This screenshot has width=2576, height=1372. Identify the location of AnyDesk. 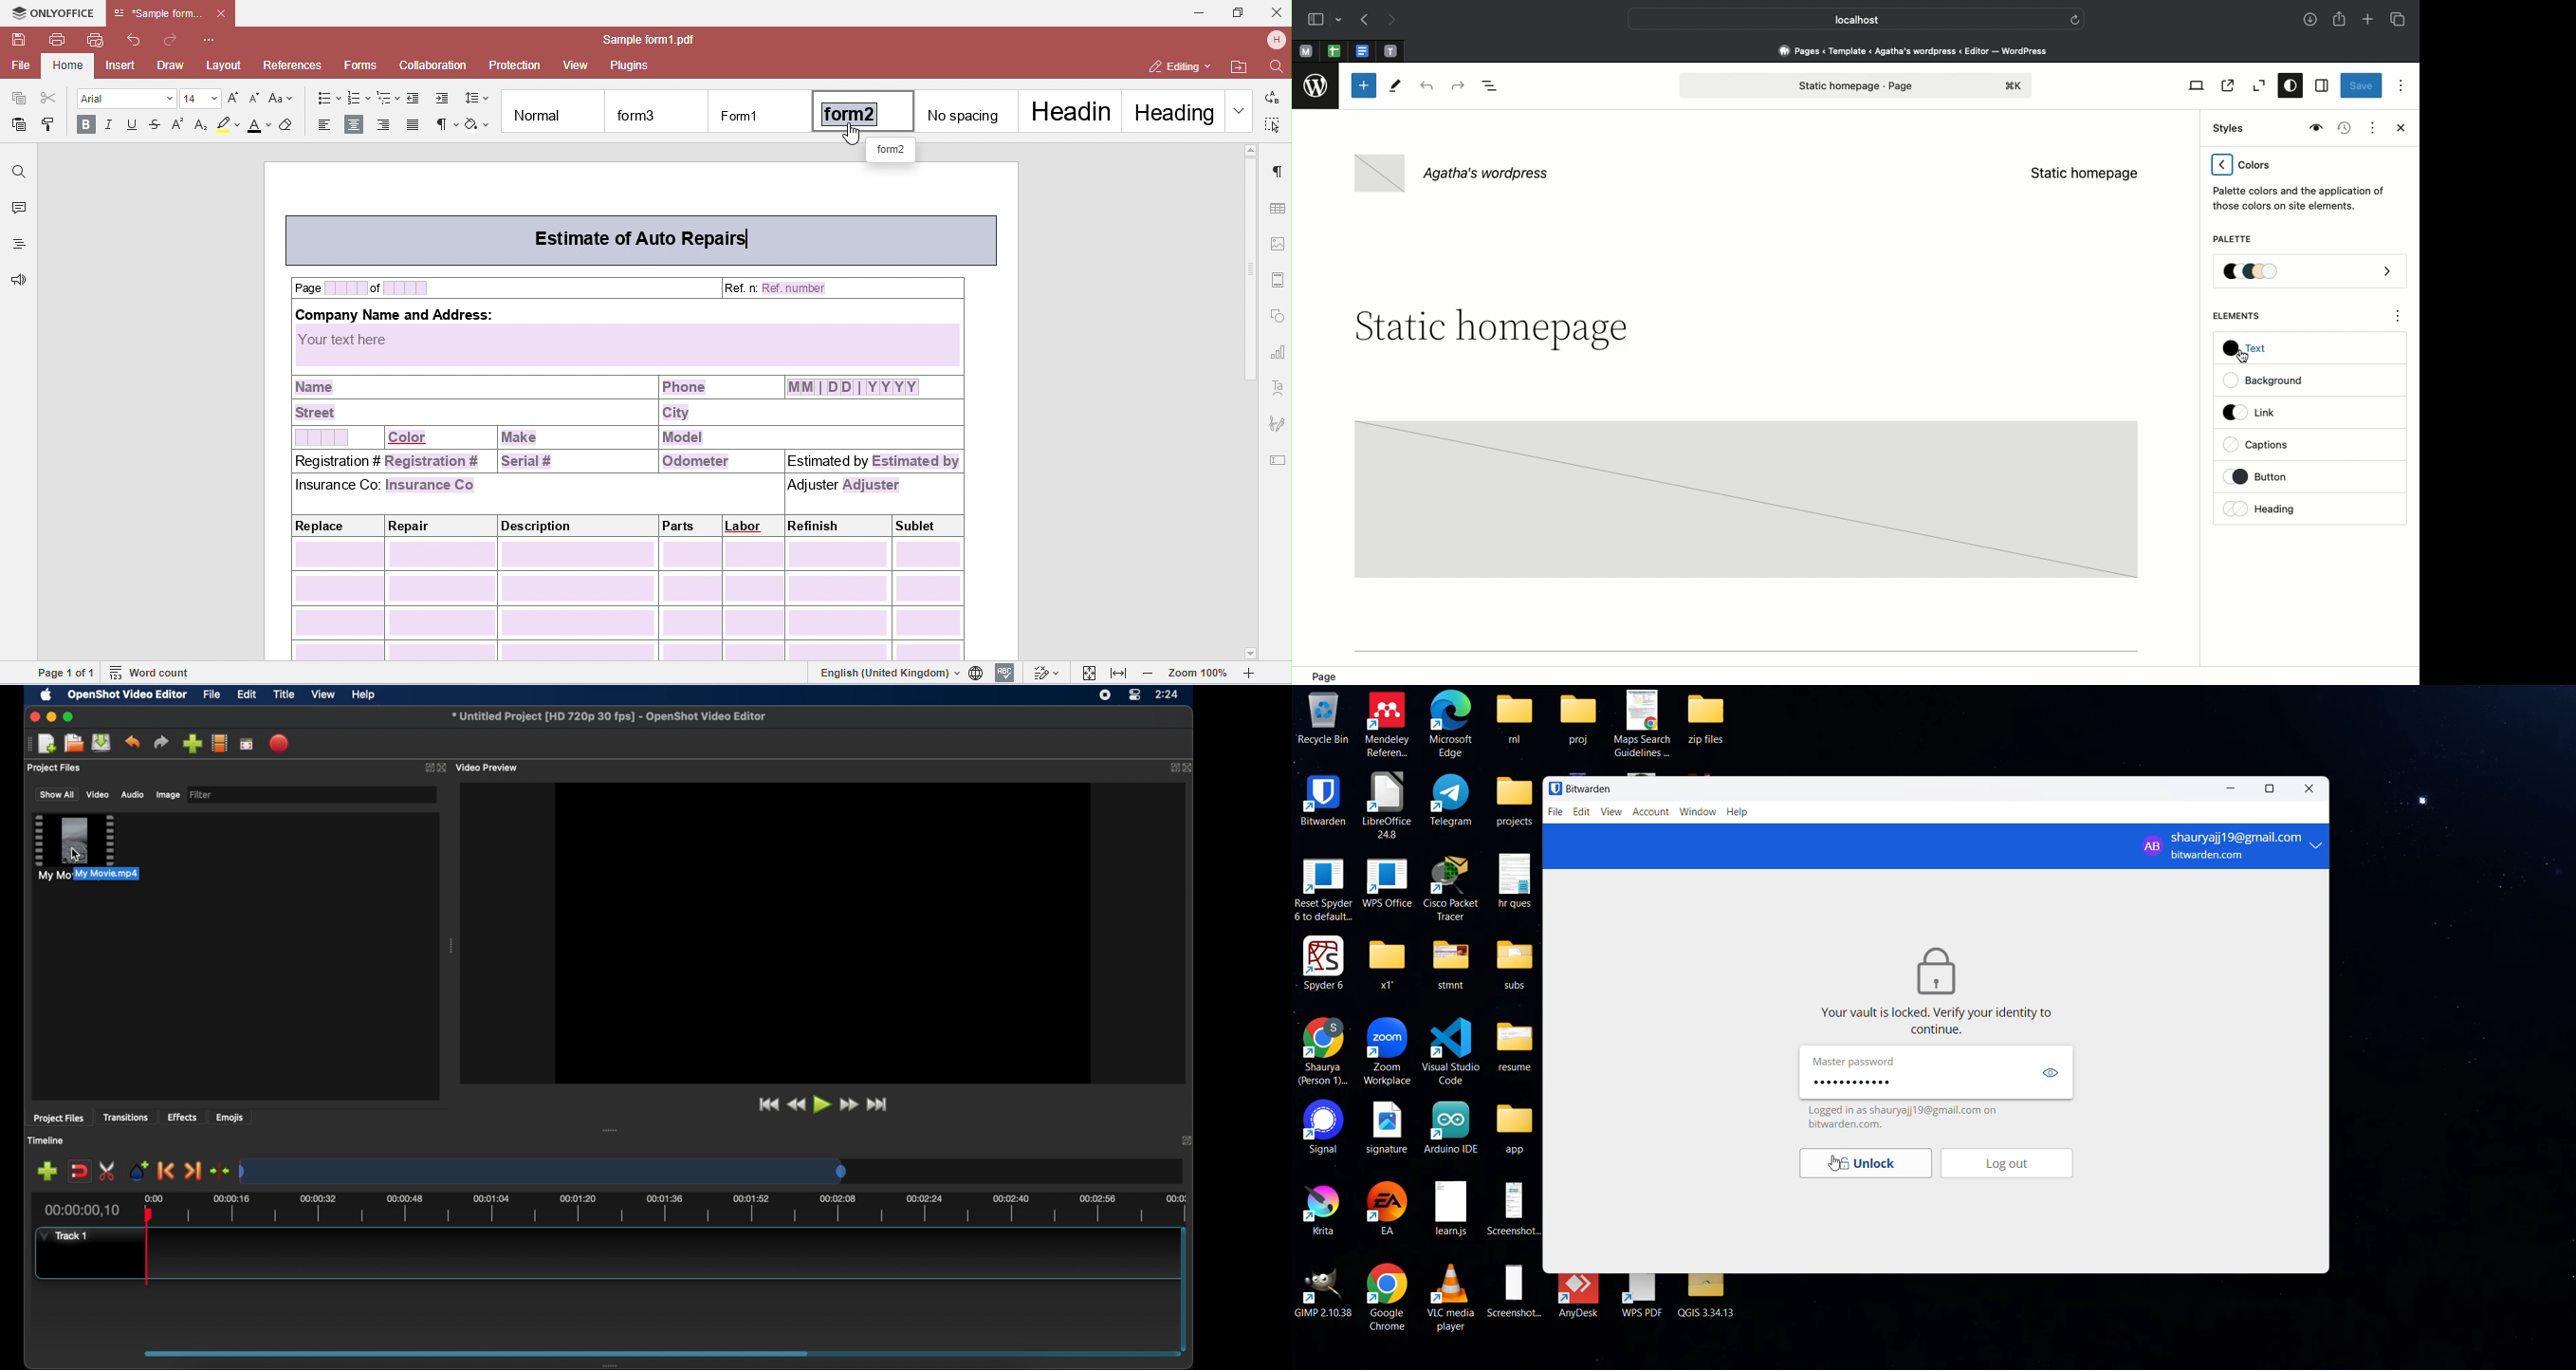
(1580, 1296).